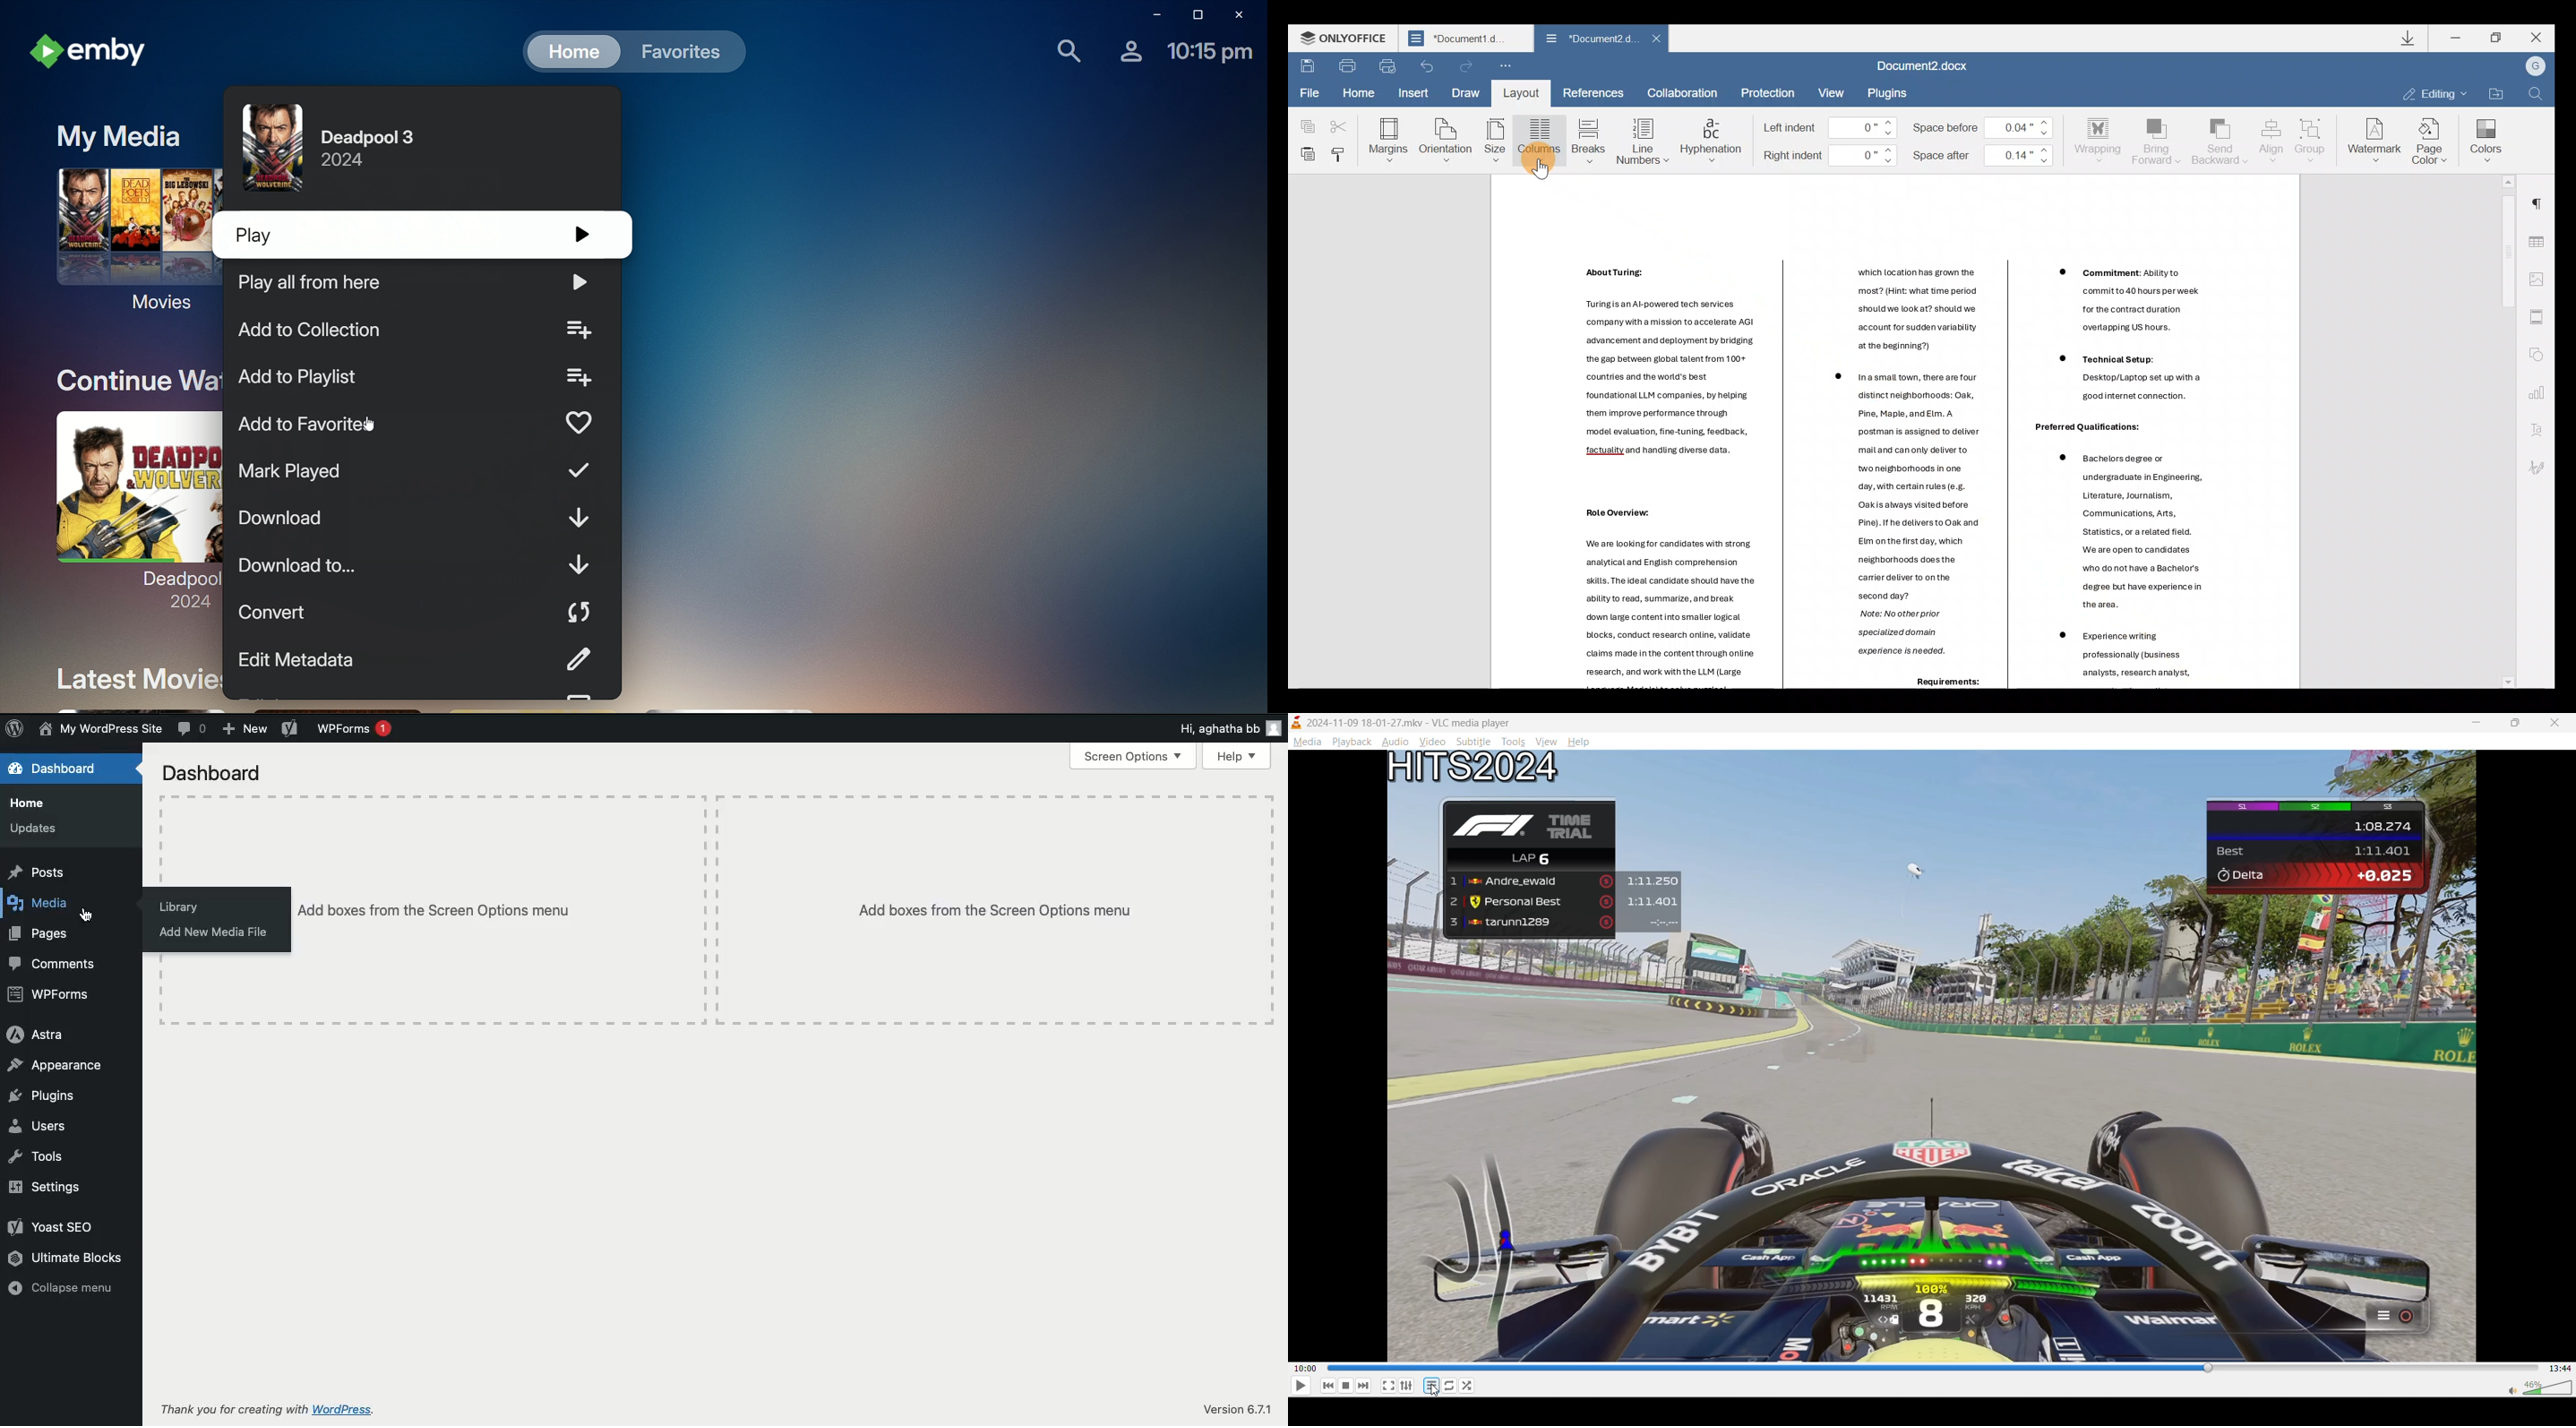 The height and width of the screenshot is (1428, 2576). Describe the element at coordinates (1642, 140) in the screenshot. I see `Line numbers` at that location.